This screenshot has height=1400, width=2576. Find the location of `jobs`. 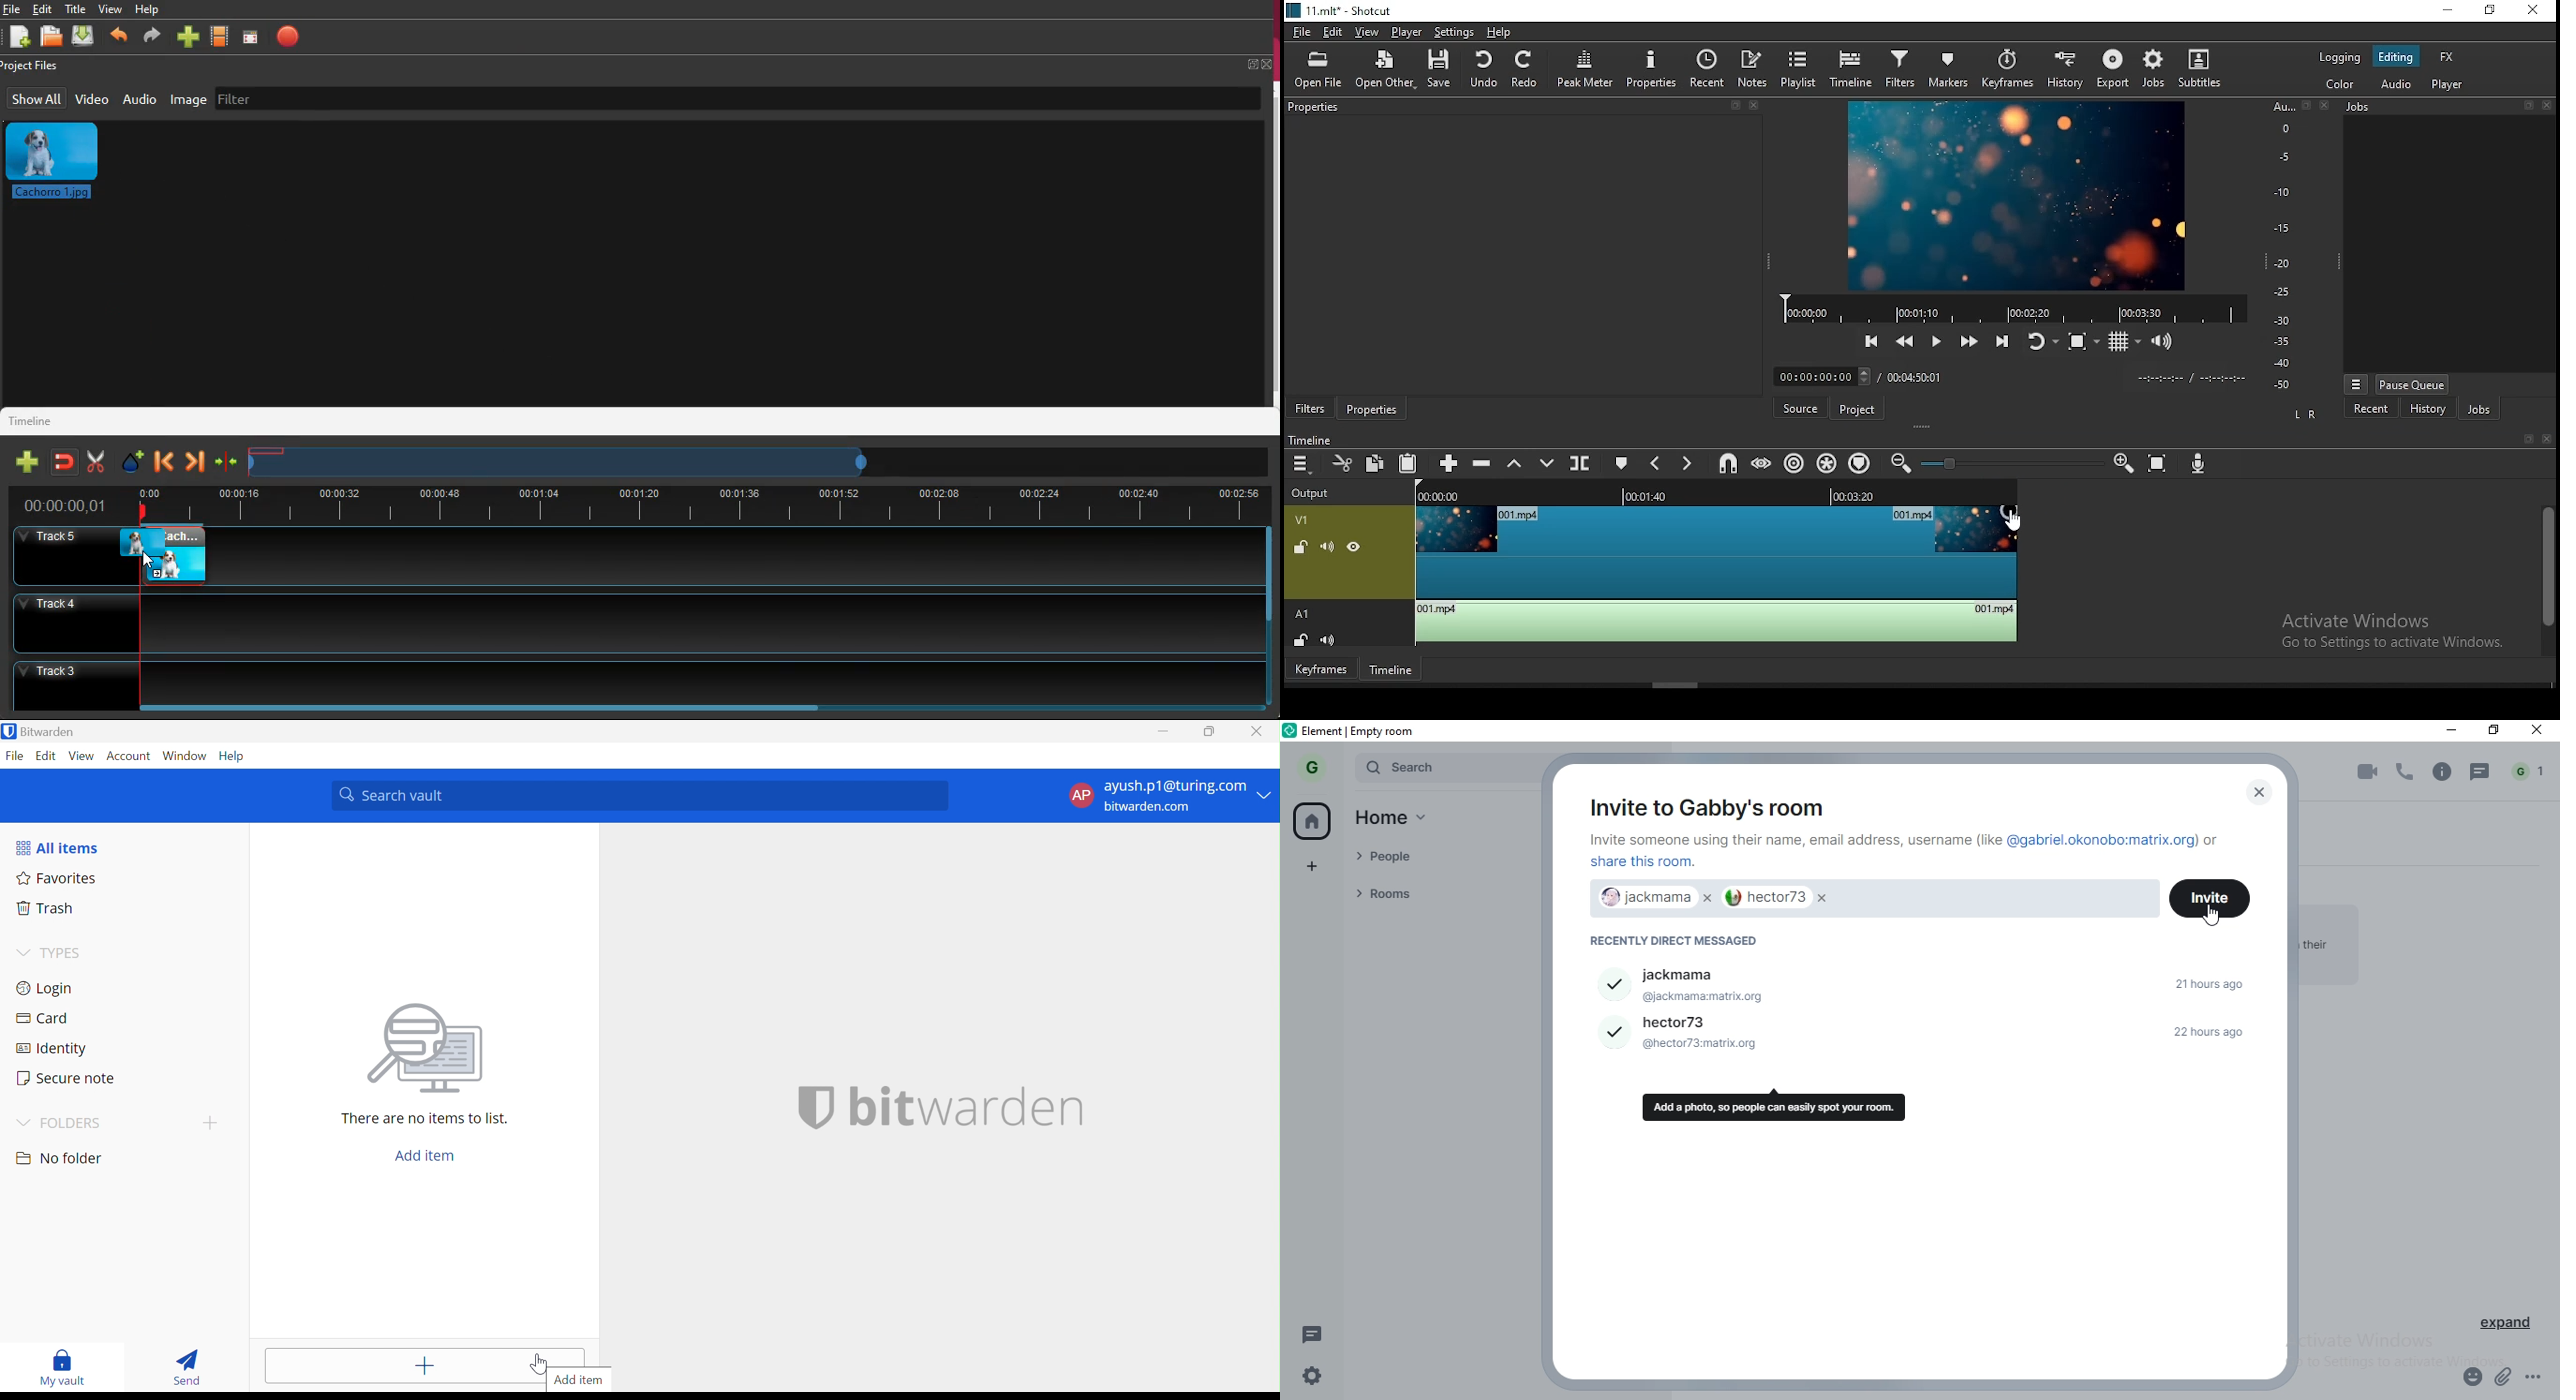

jobs is located at coordinates (2476, 411).